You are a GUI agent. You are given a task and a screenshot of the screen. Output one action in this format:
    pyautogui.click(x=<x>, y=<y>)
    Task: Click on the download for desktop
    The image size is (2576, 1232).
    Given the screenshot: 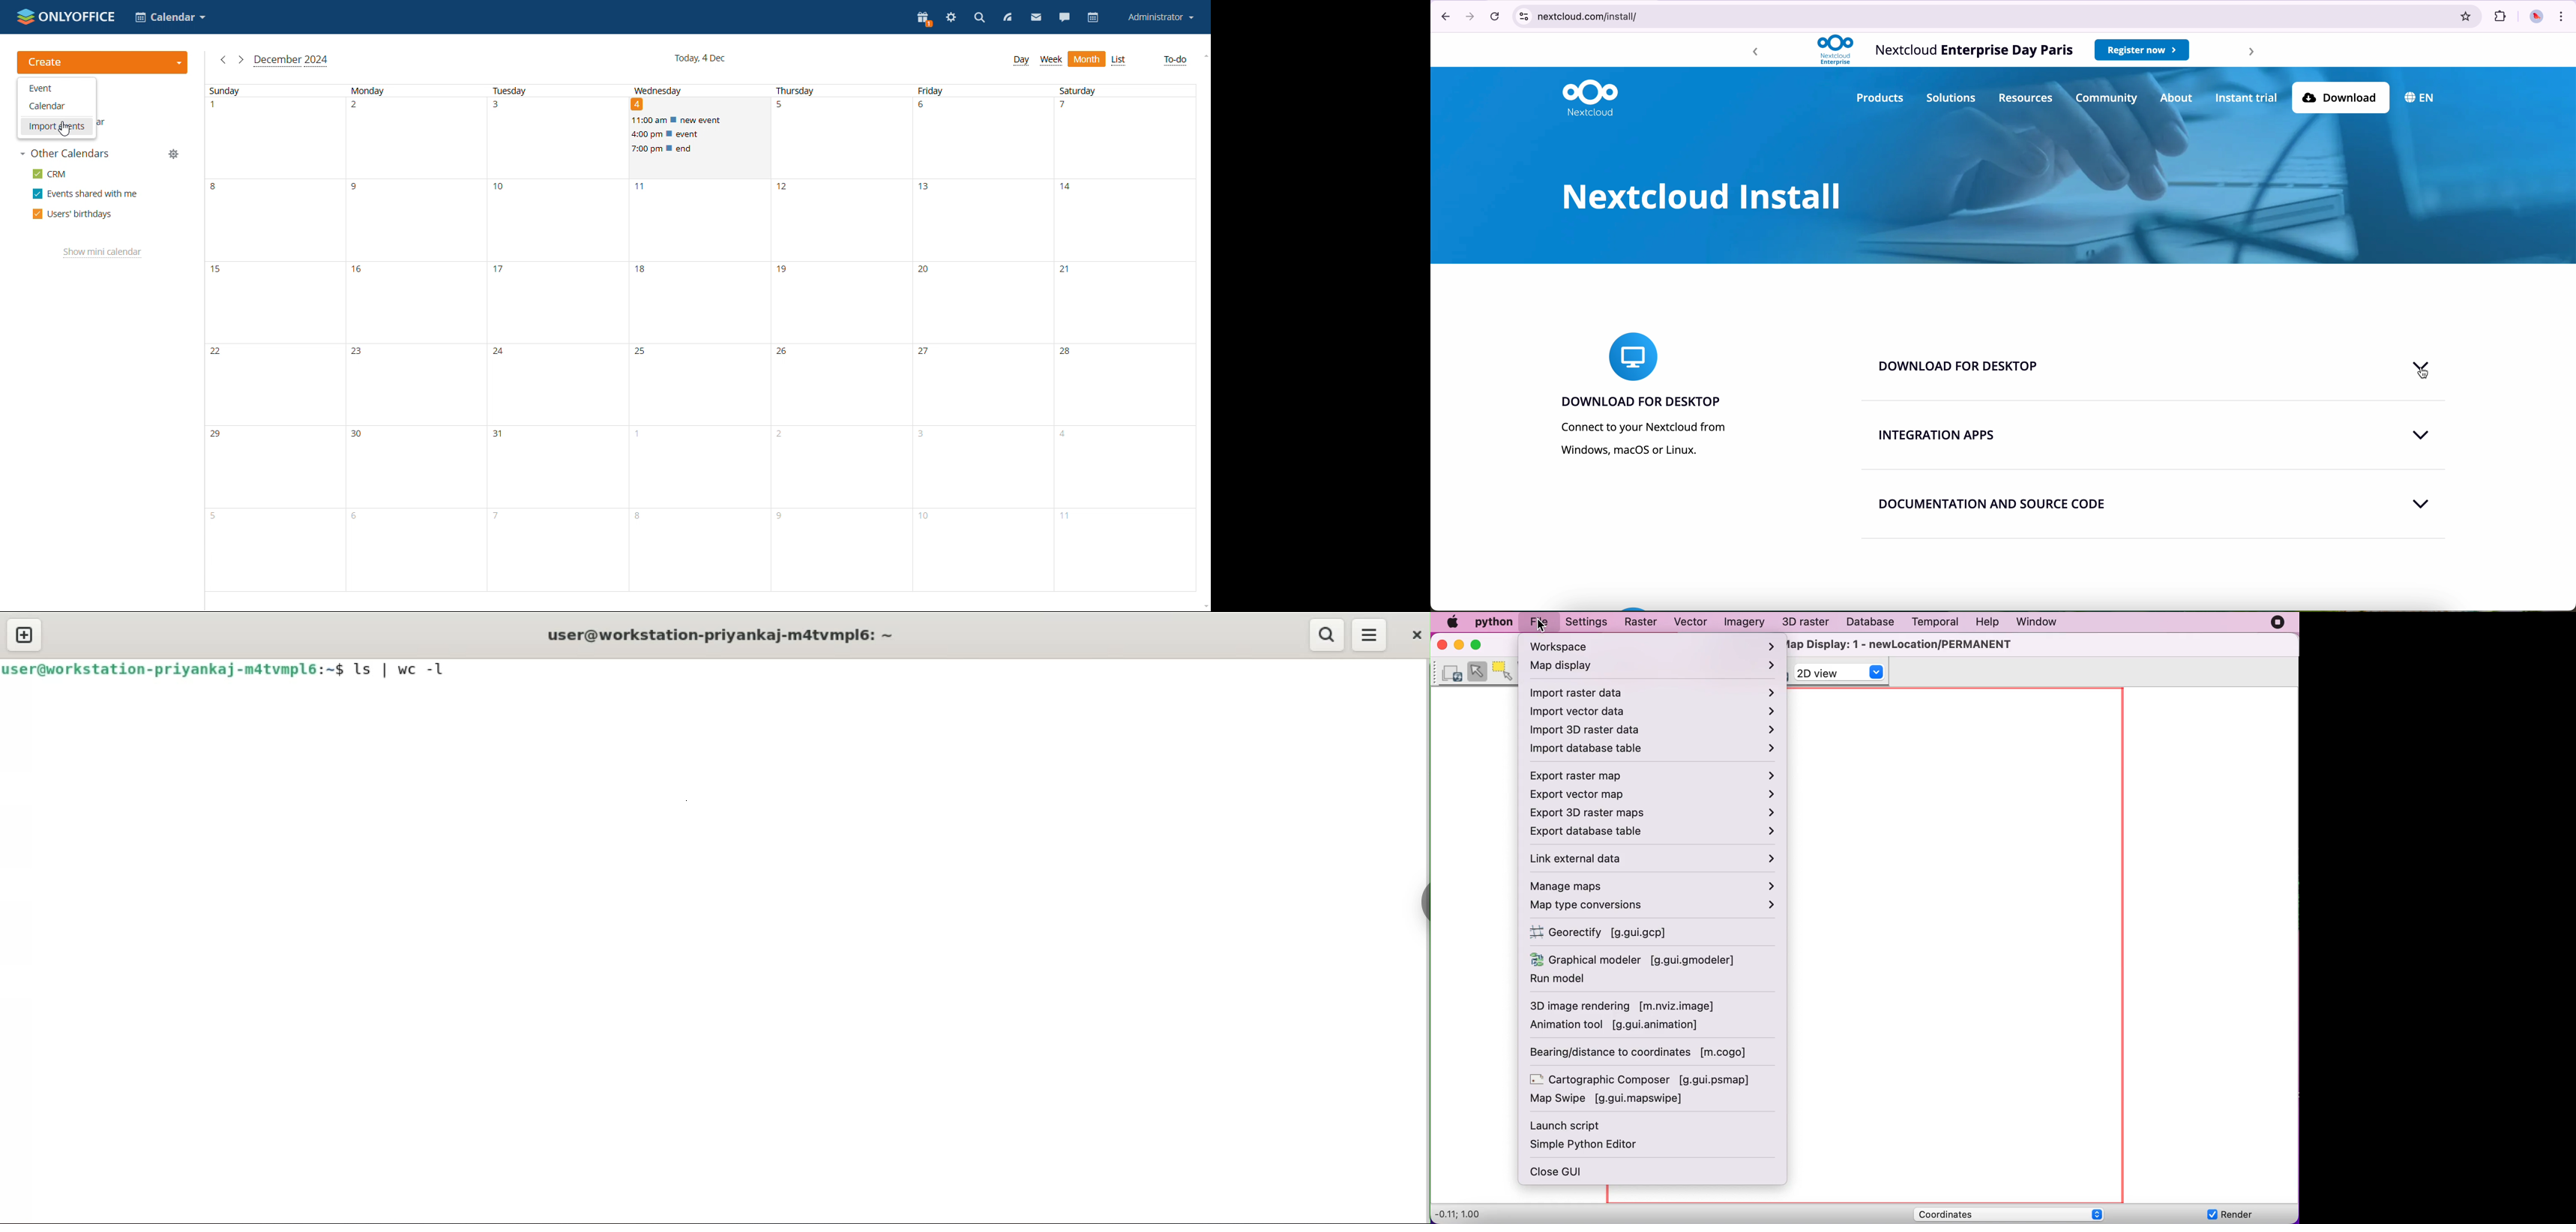 What is the action you would take?
    pyautogui.click(x=1640, y=400)
    